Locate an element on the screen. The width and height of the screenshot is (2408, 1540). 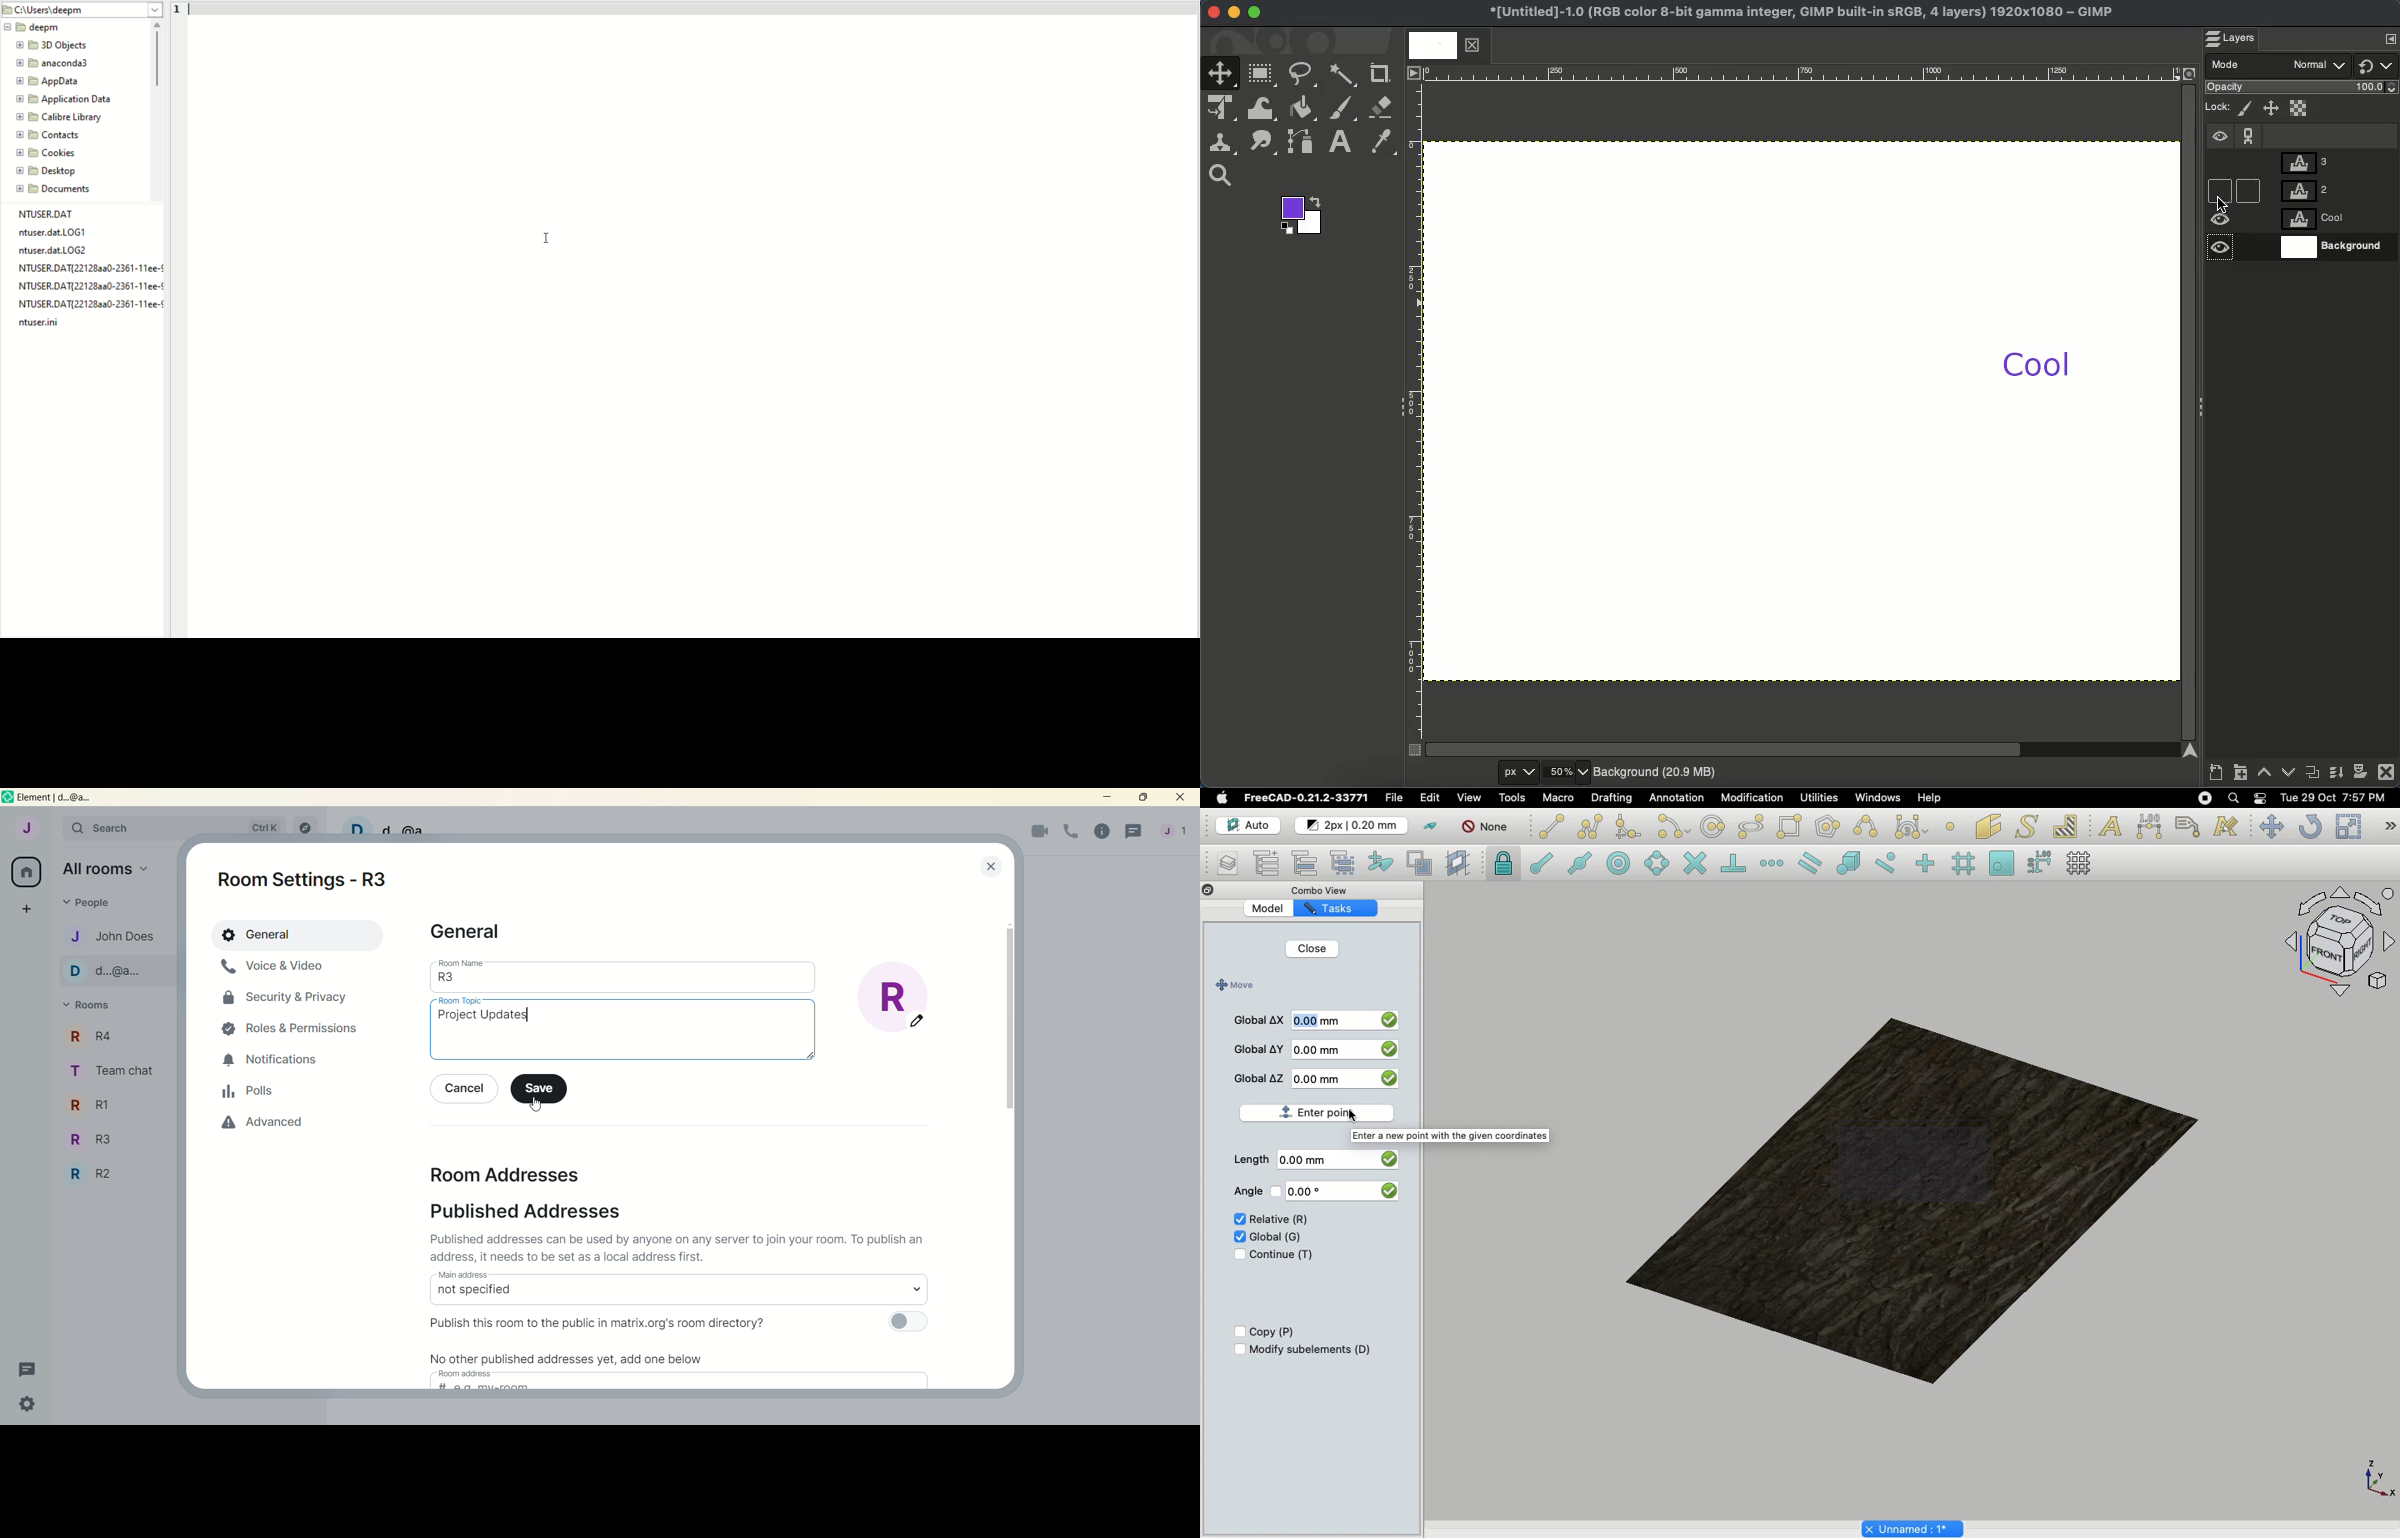
room addresses is located at coordinates (506, 1177).